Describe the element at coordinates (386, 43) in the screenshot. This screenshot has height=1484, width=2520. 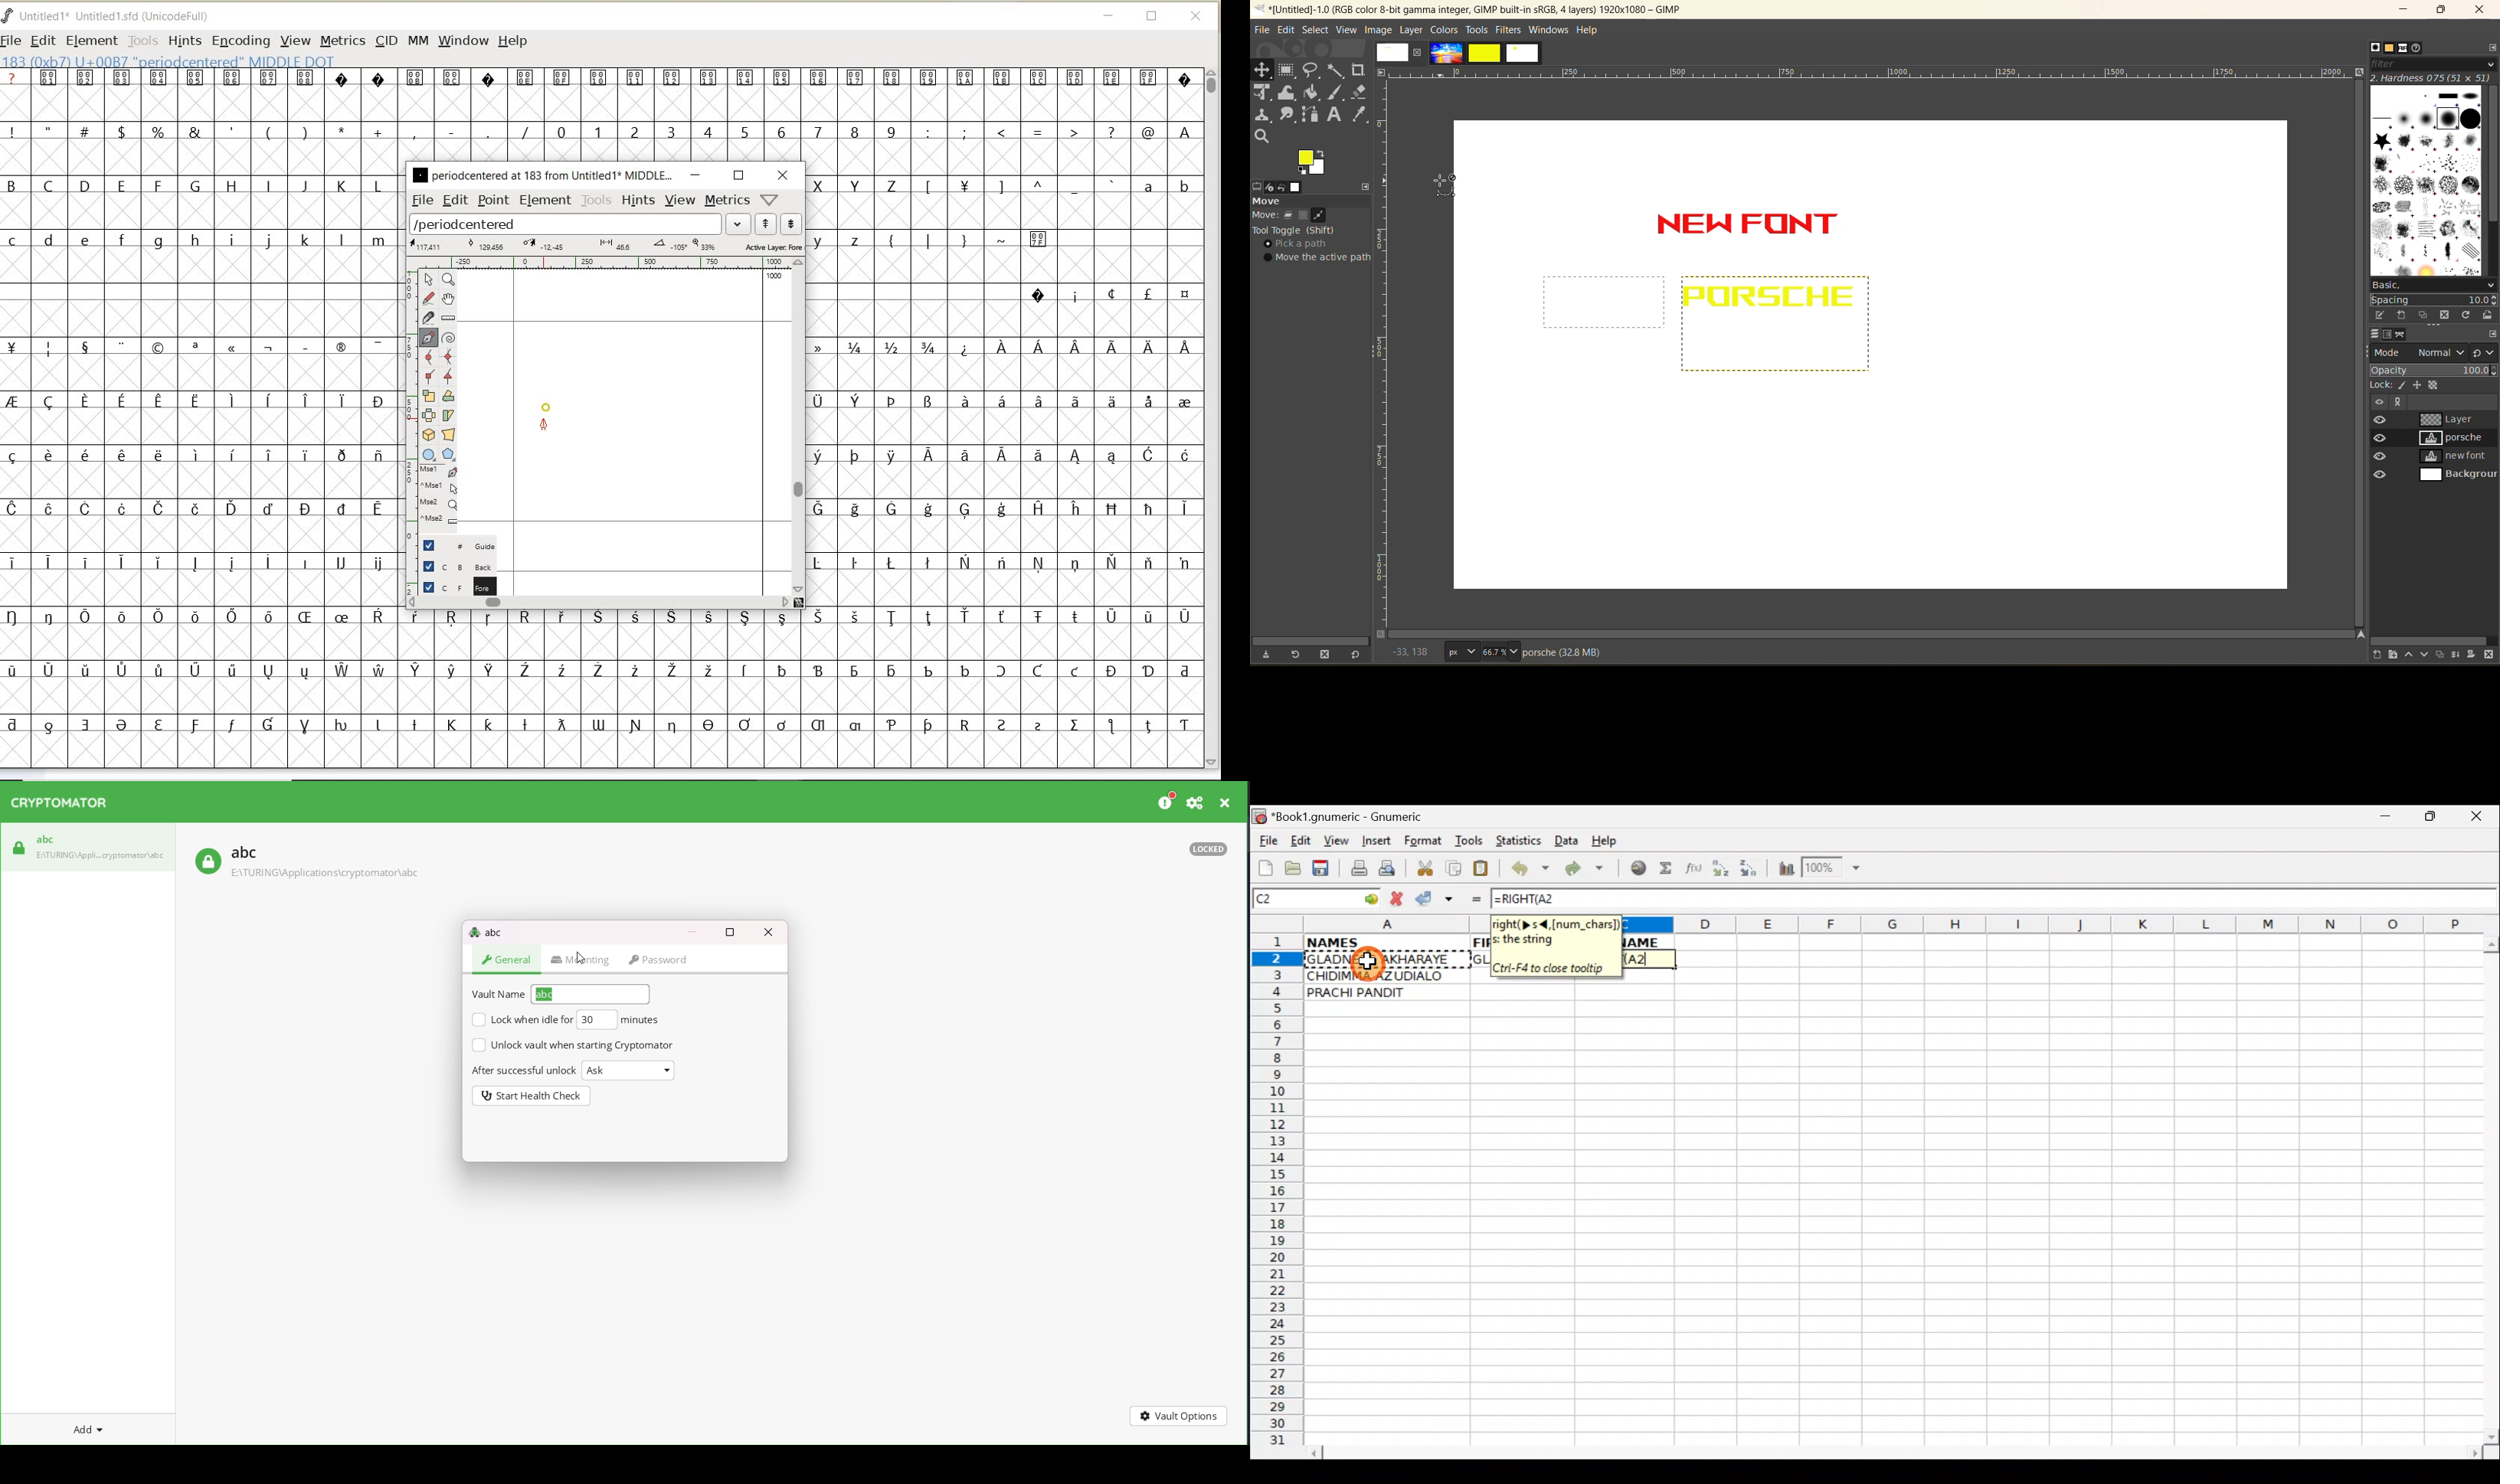
I see `CID` at that location.